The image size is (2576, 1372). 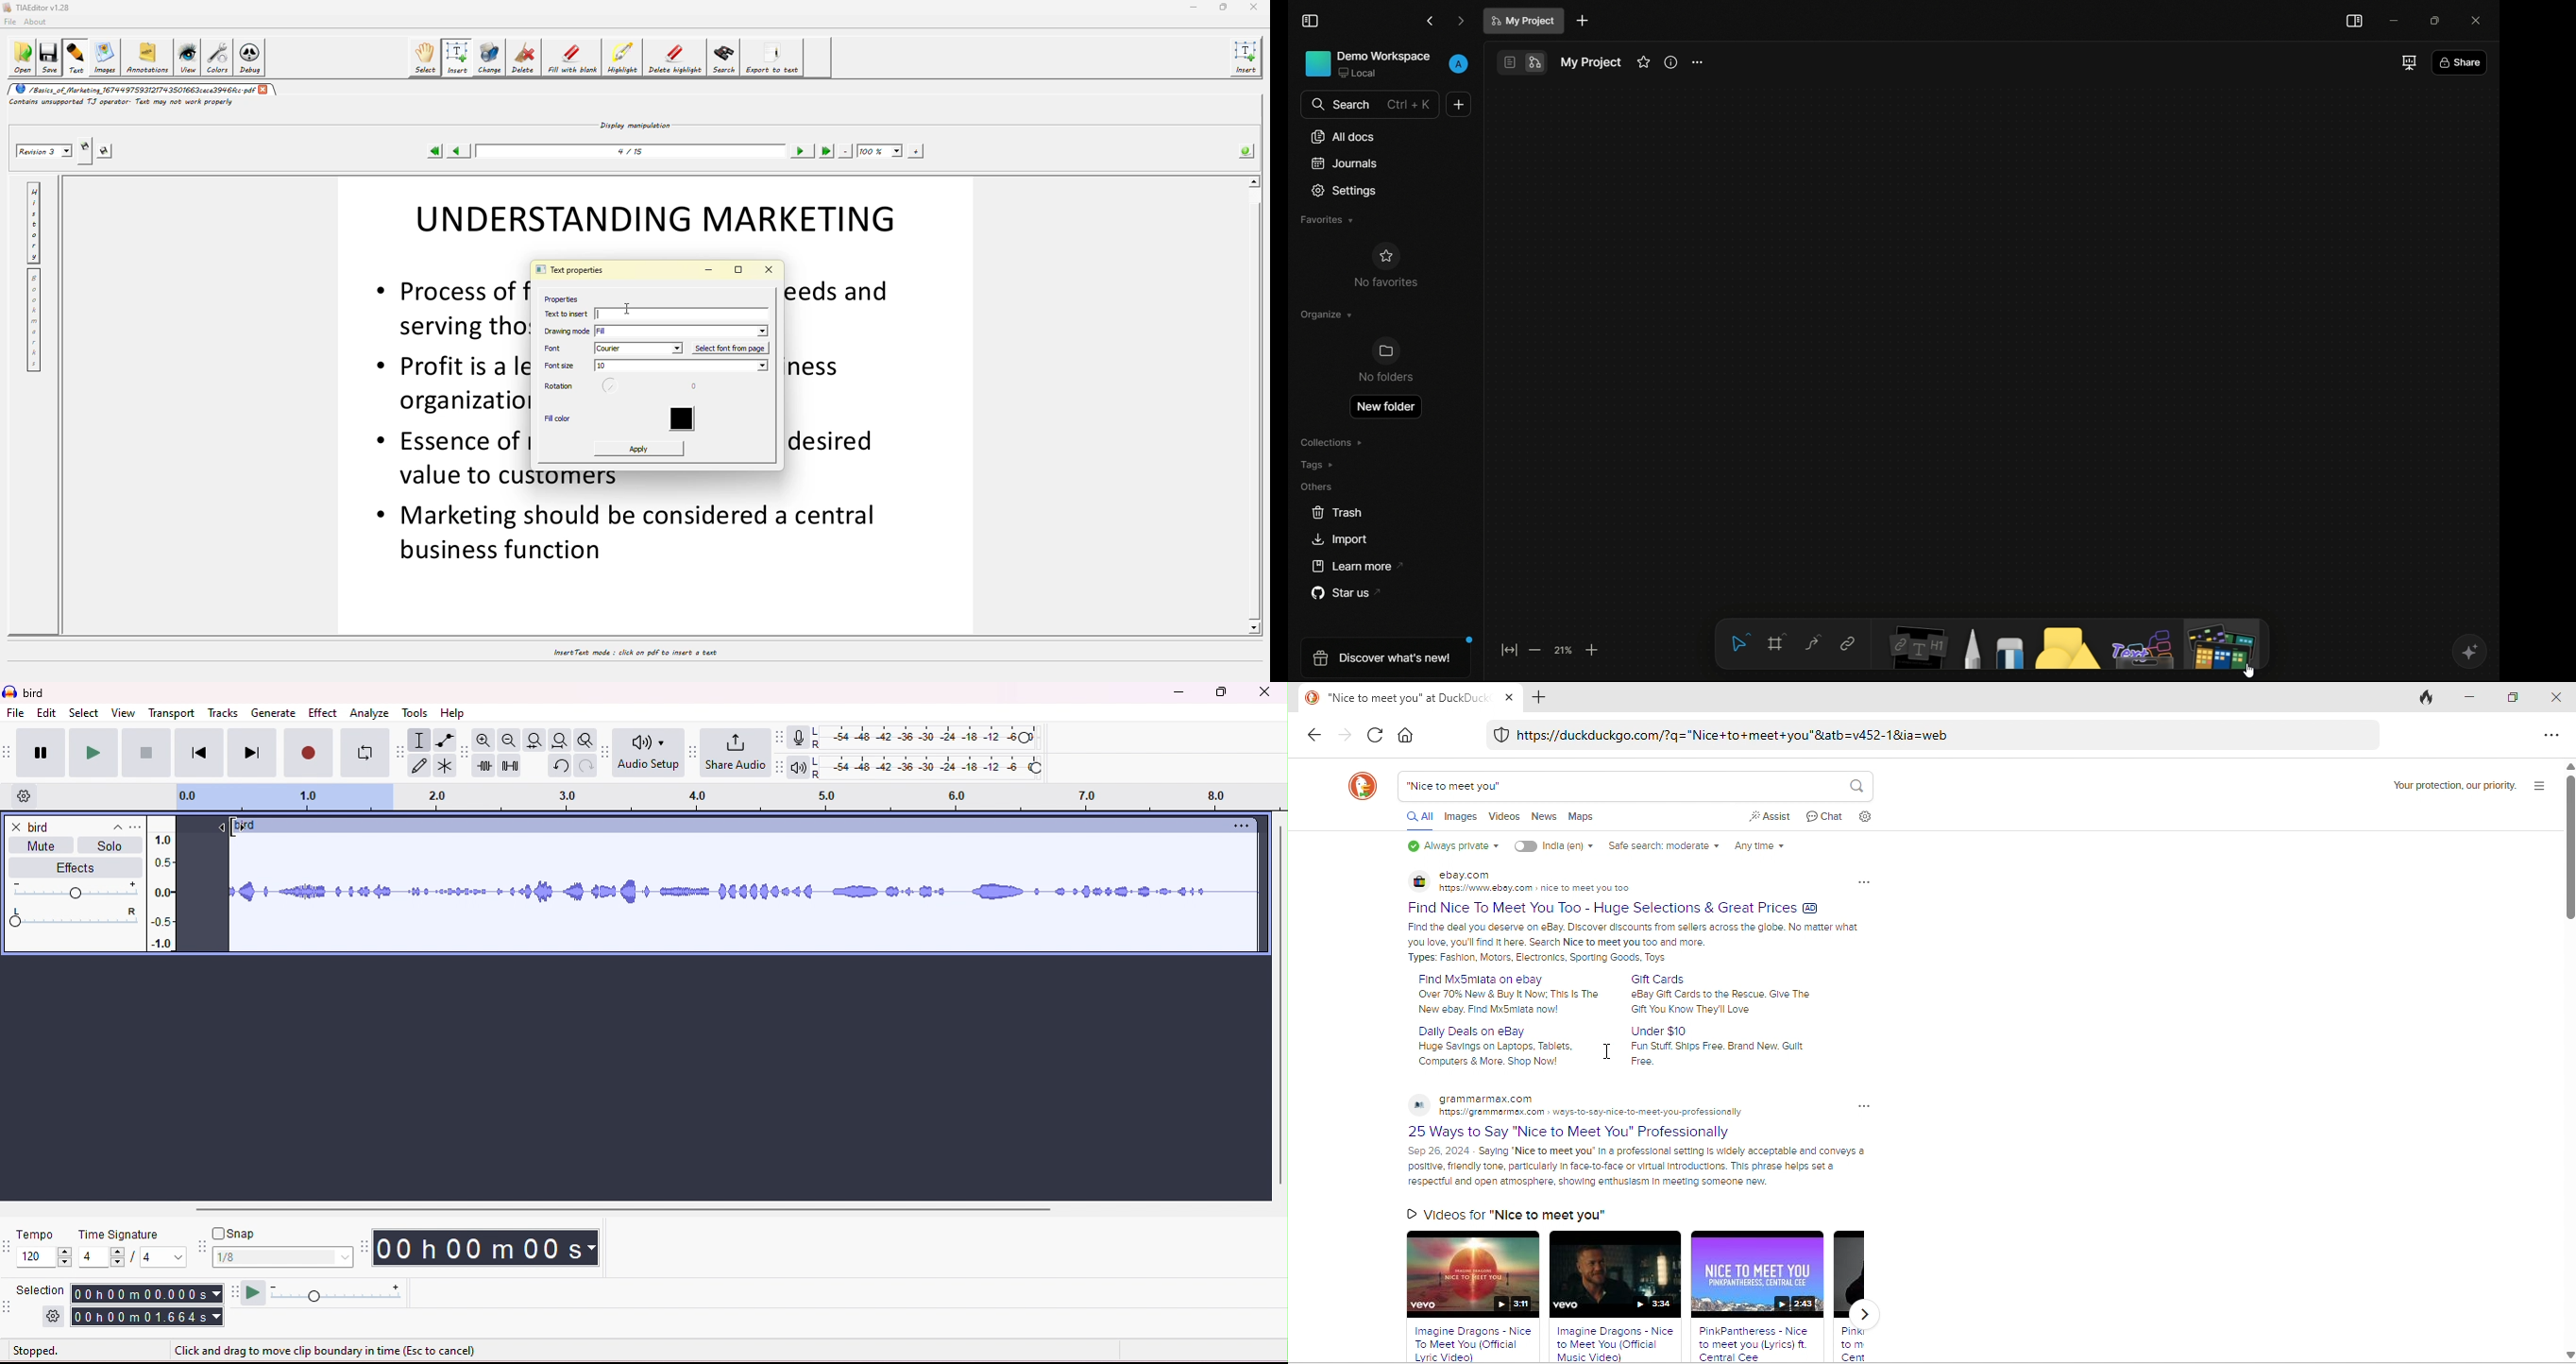 What do you see at coordinates (453, 713) in the screenshot?
I see `help` at bounding box center [453, 713].